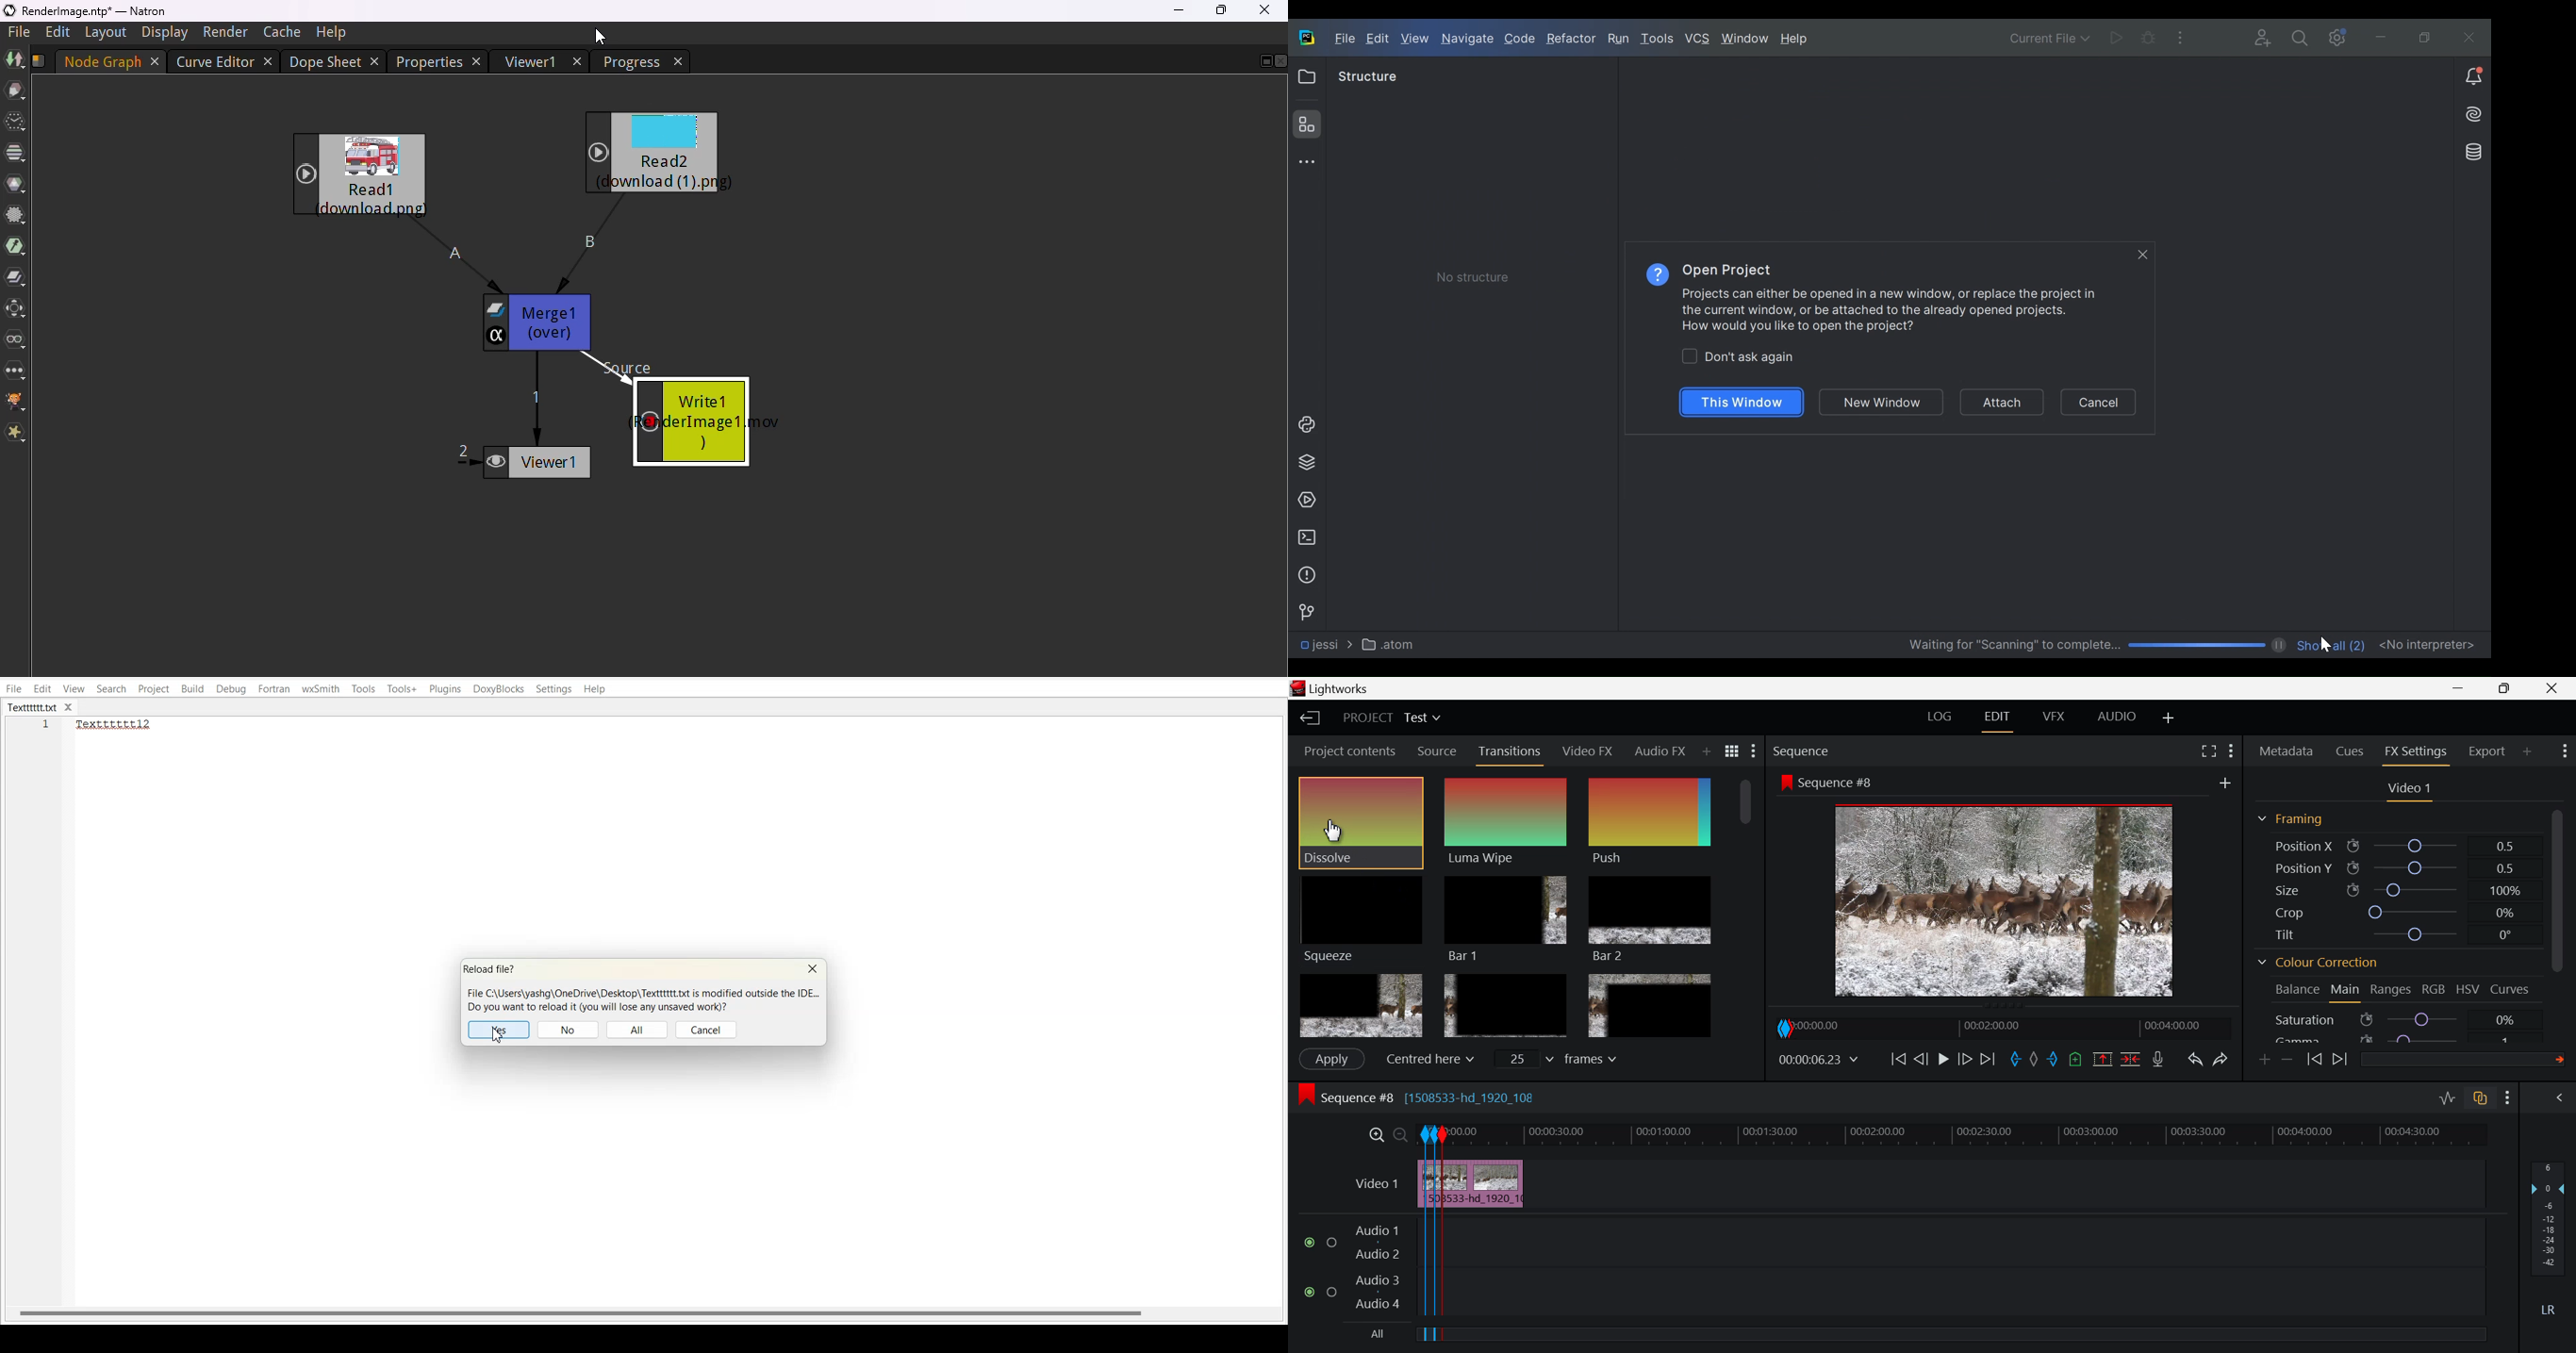  I want to click on Current File, so click(2050, 37).